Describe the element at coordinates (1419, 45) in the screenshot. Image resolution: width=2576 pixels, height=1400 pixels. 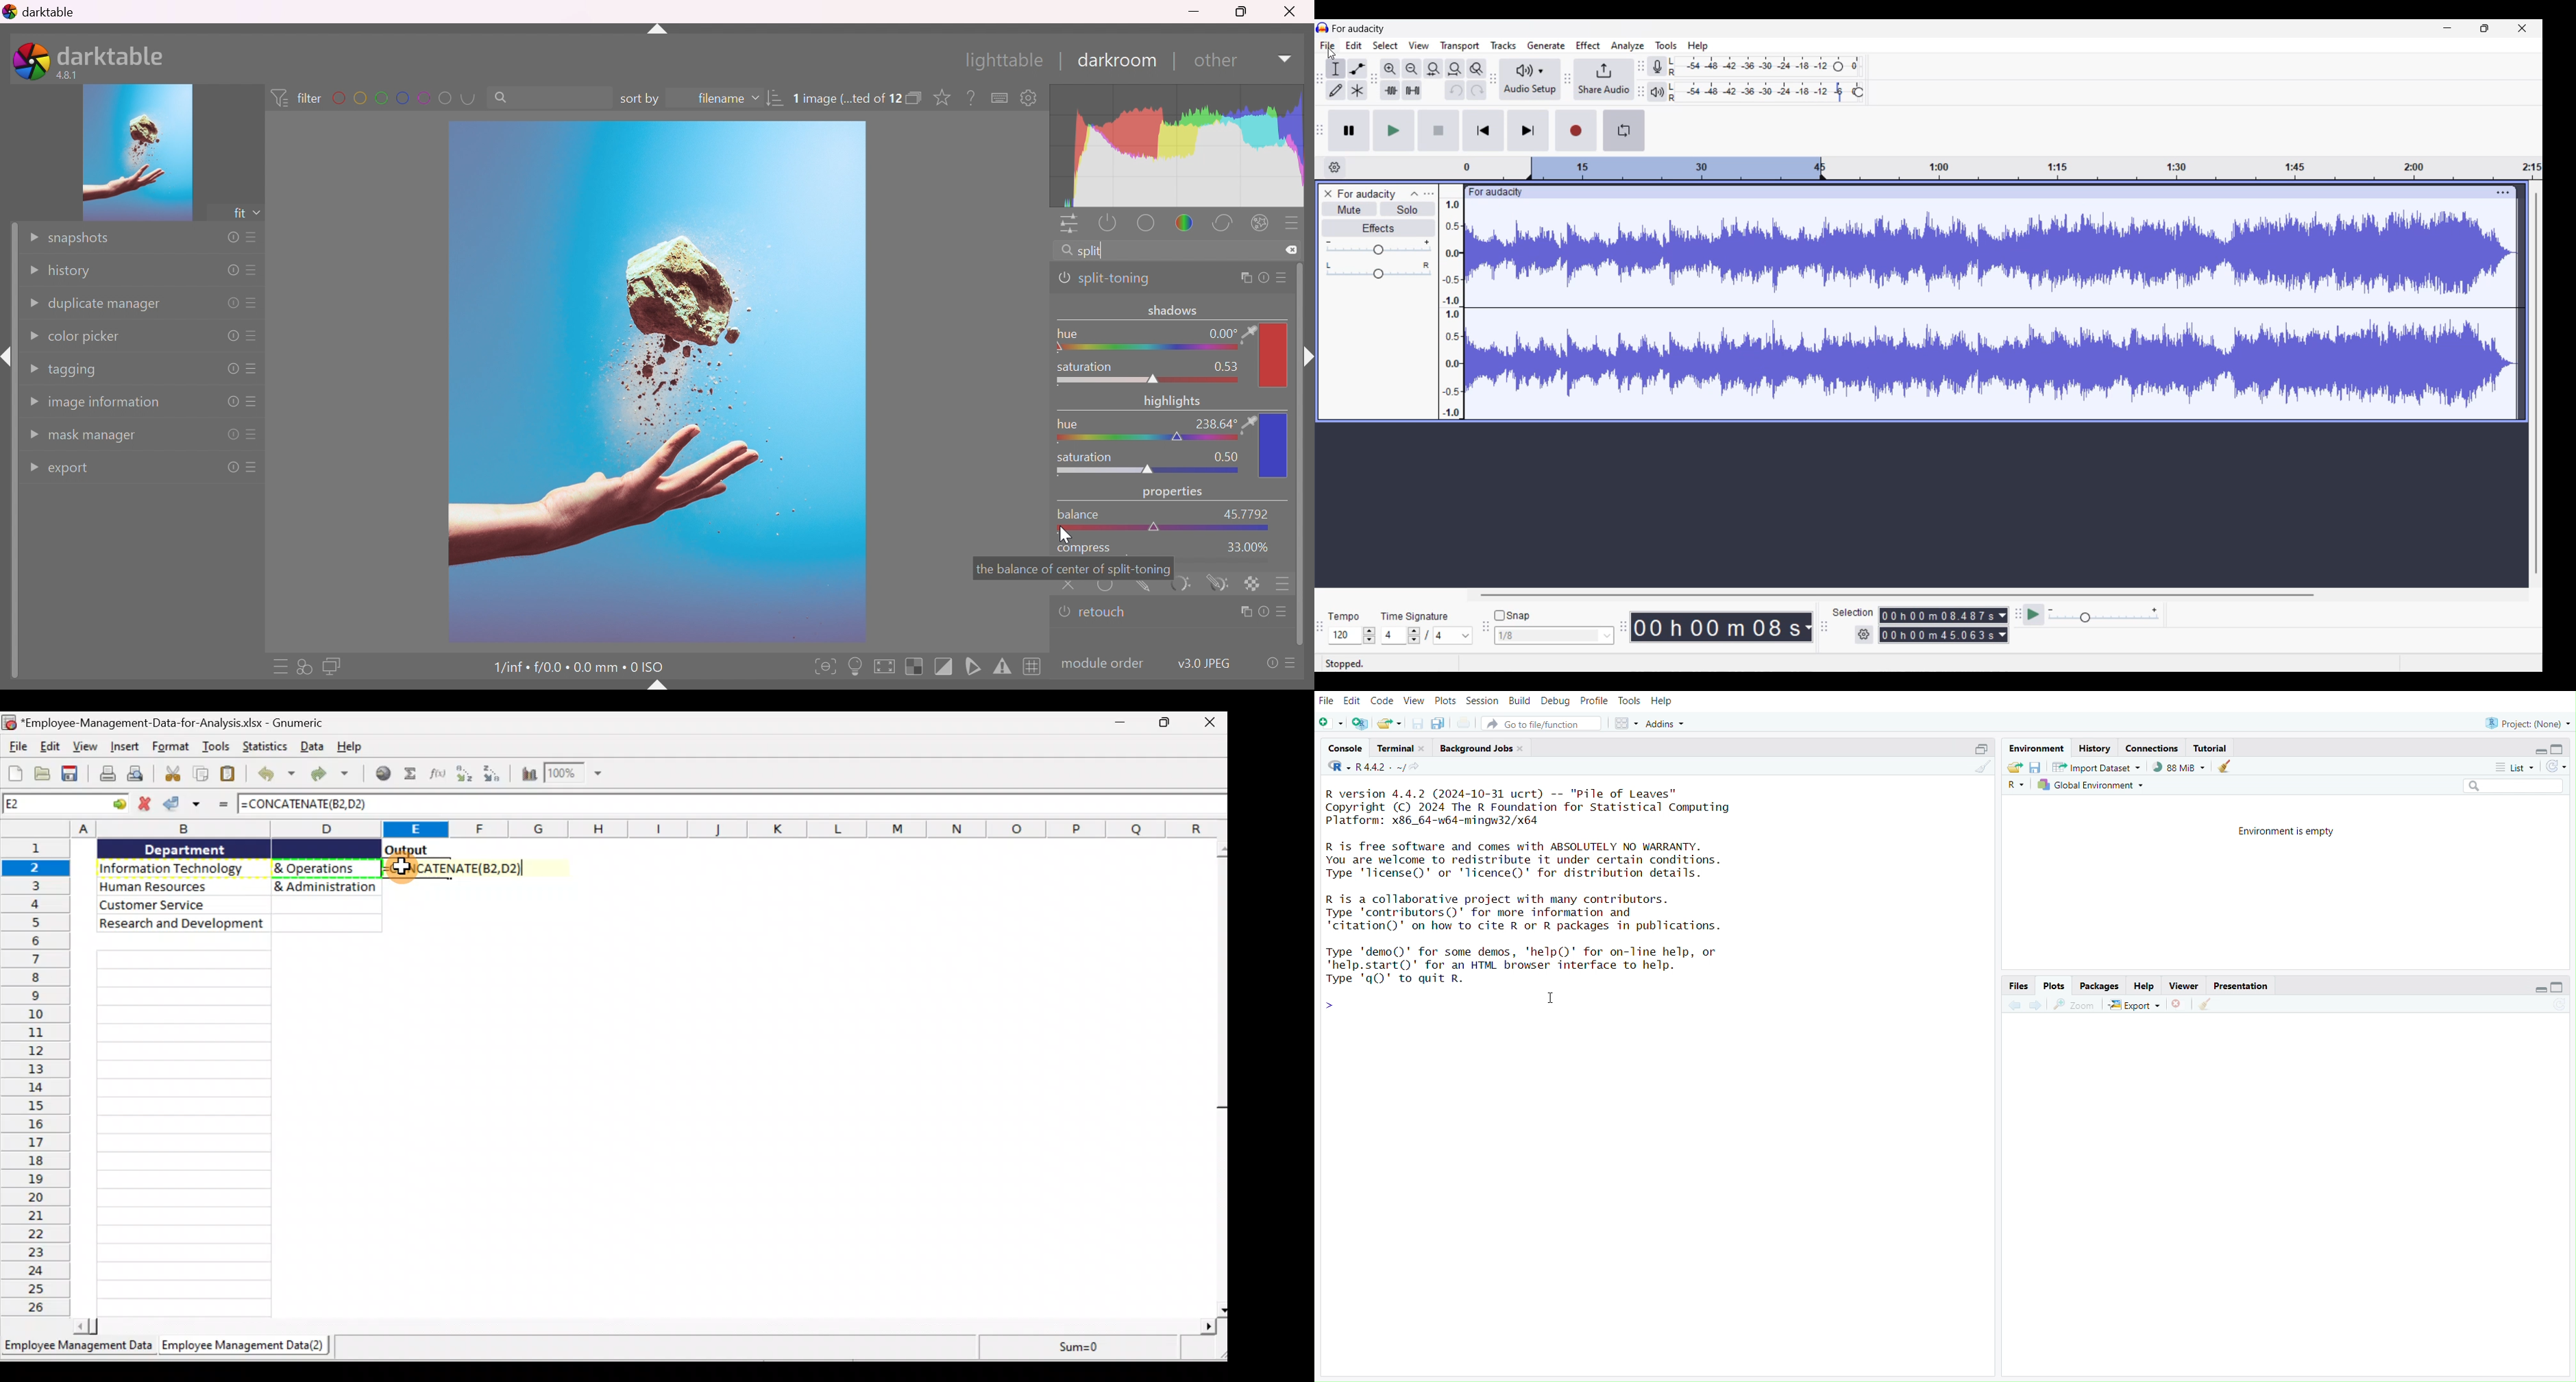
I see `View menu` at that location.